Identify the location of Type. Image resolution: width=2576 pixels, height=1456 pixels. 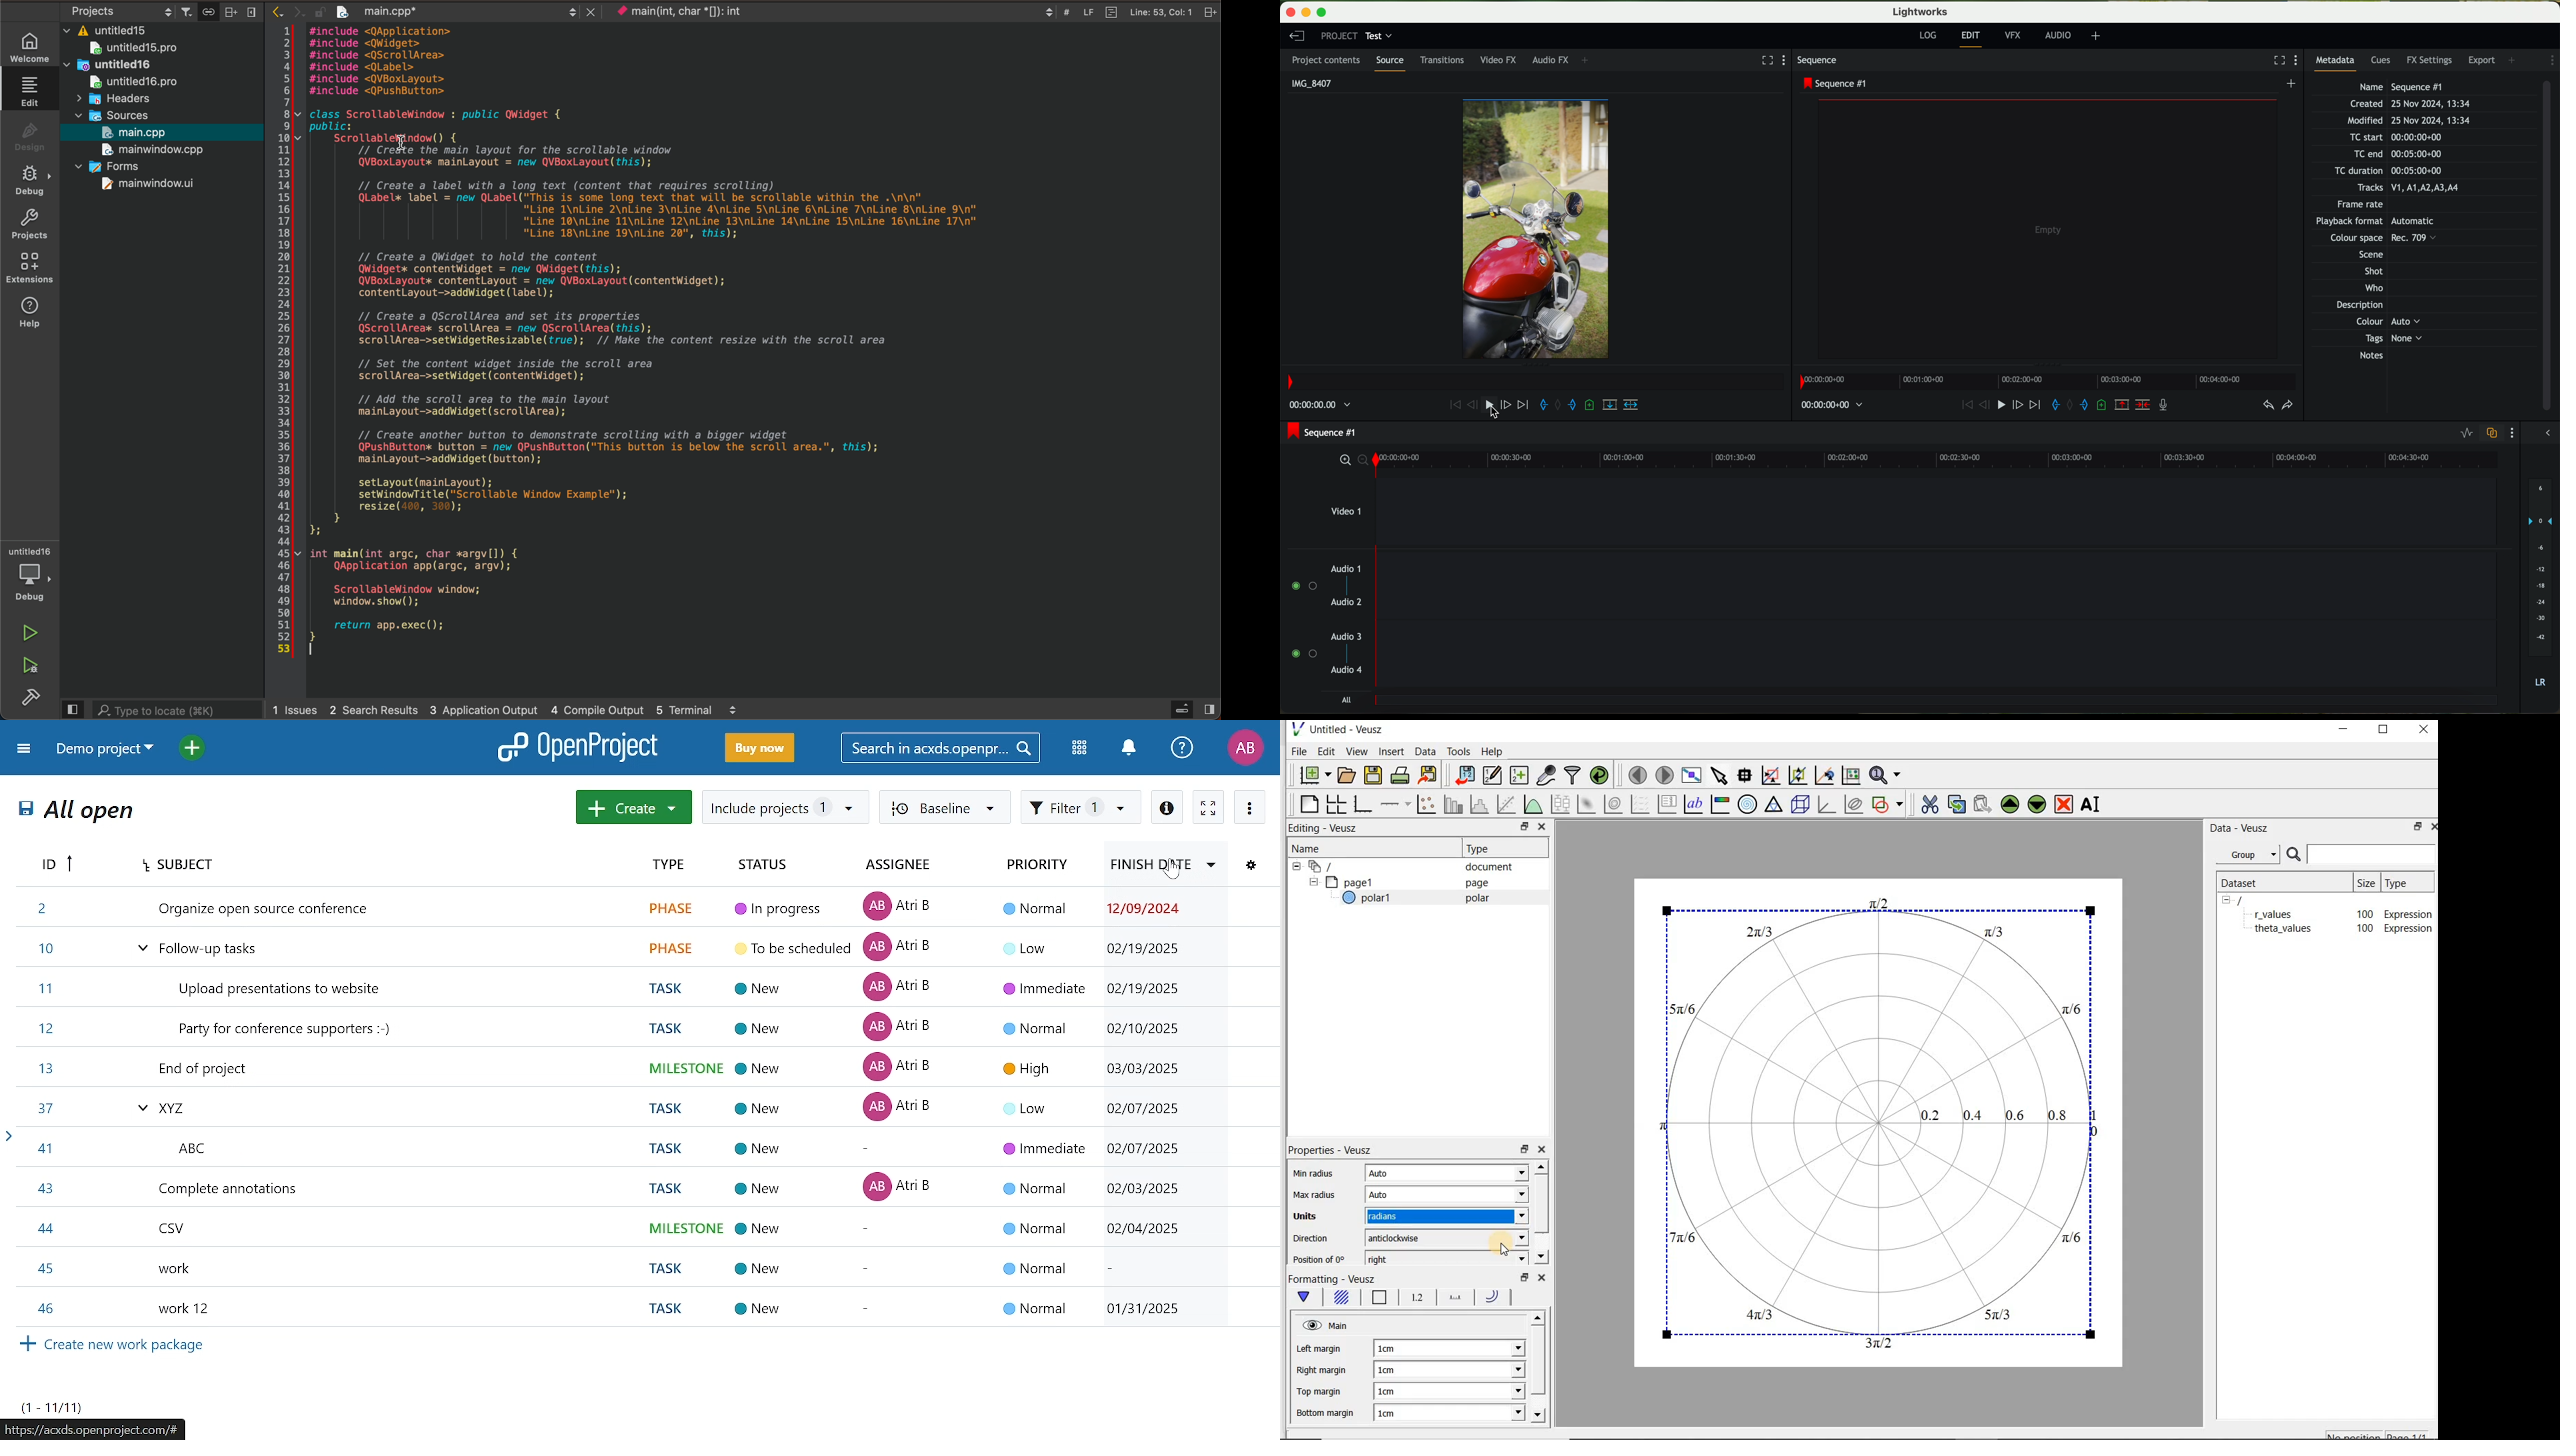
(1483, 848).